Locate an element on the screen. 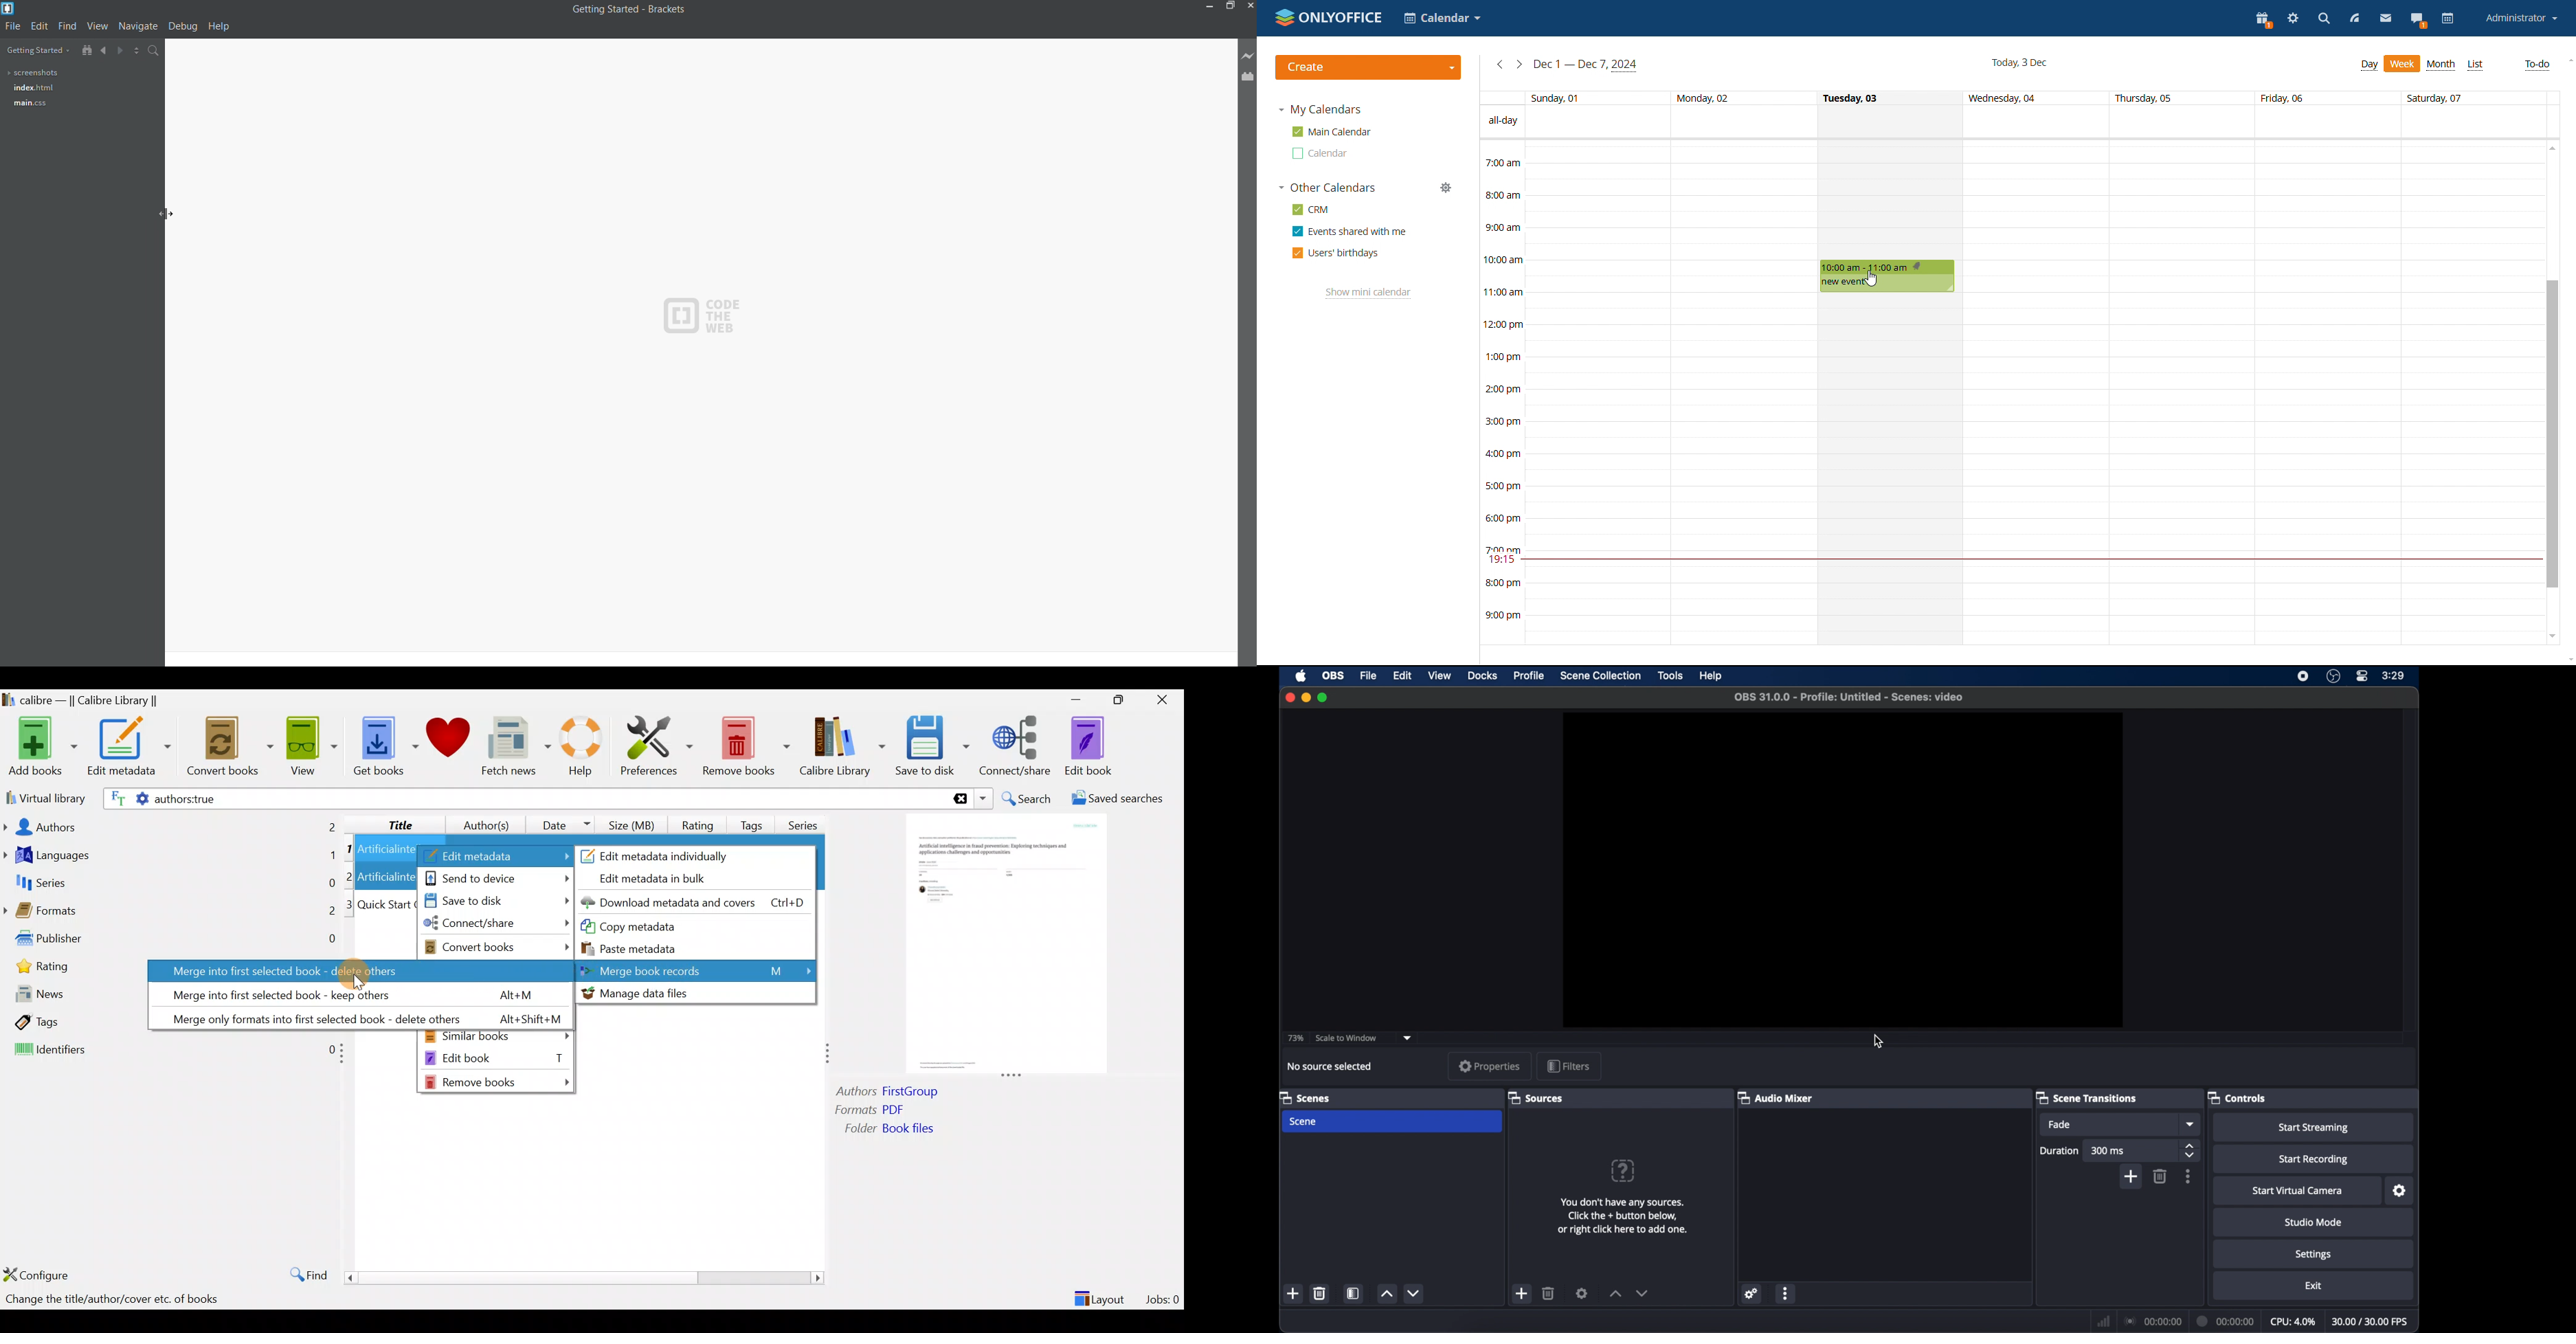 The height and width of the screenshot is (1344, 2576). scenes is located at coordinates (1305, 1097).